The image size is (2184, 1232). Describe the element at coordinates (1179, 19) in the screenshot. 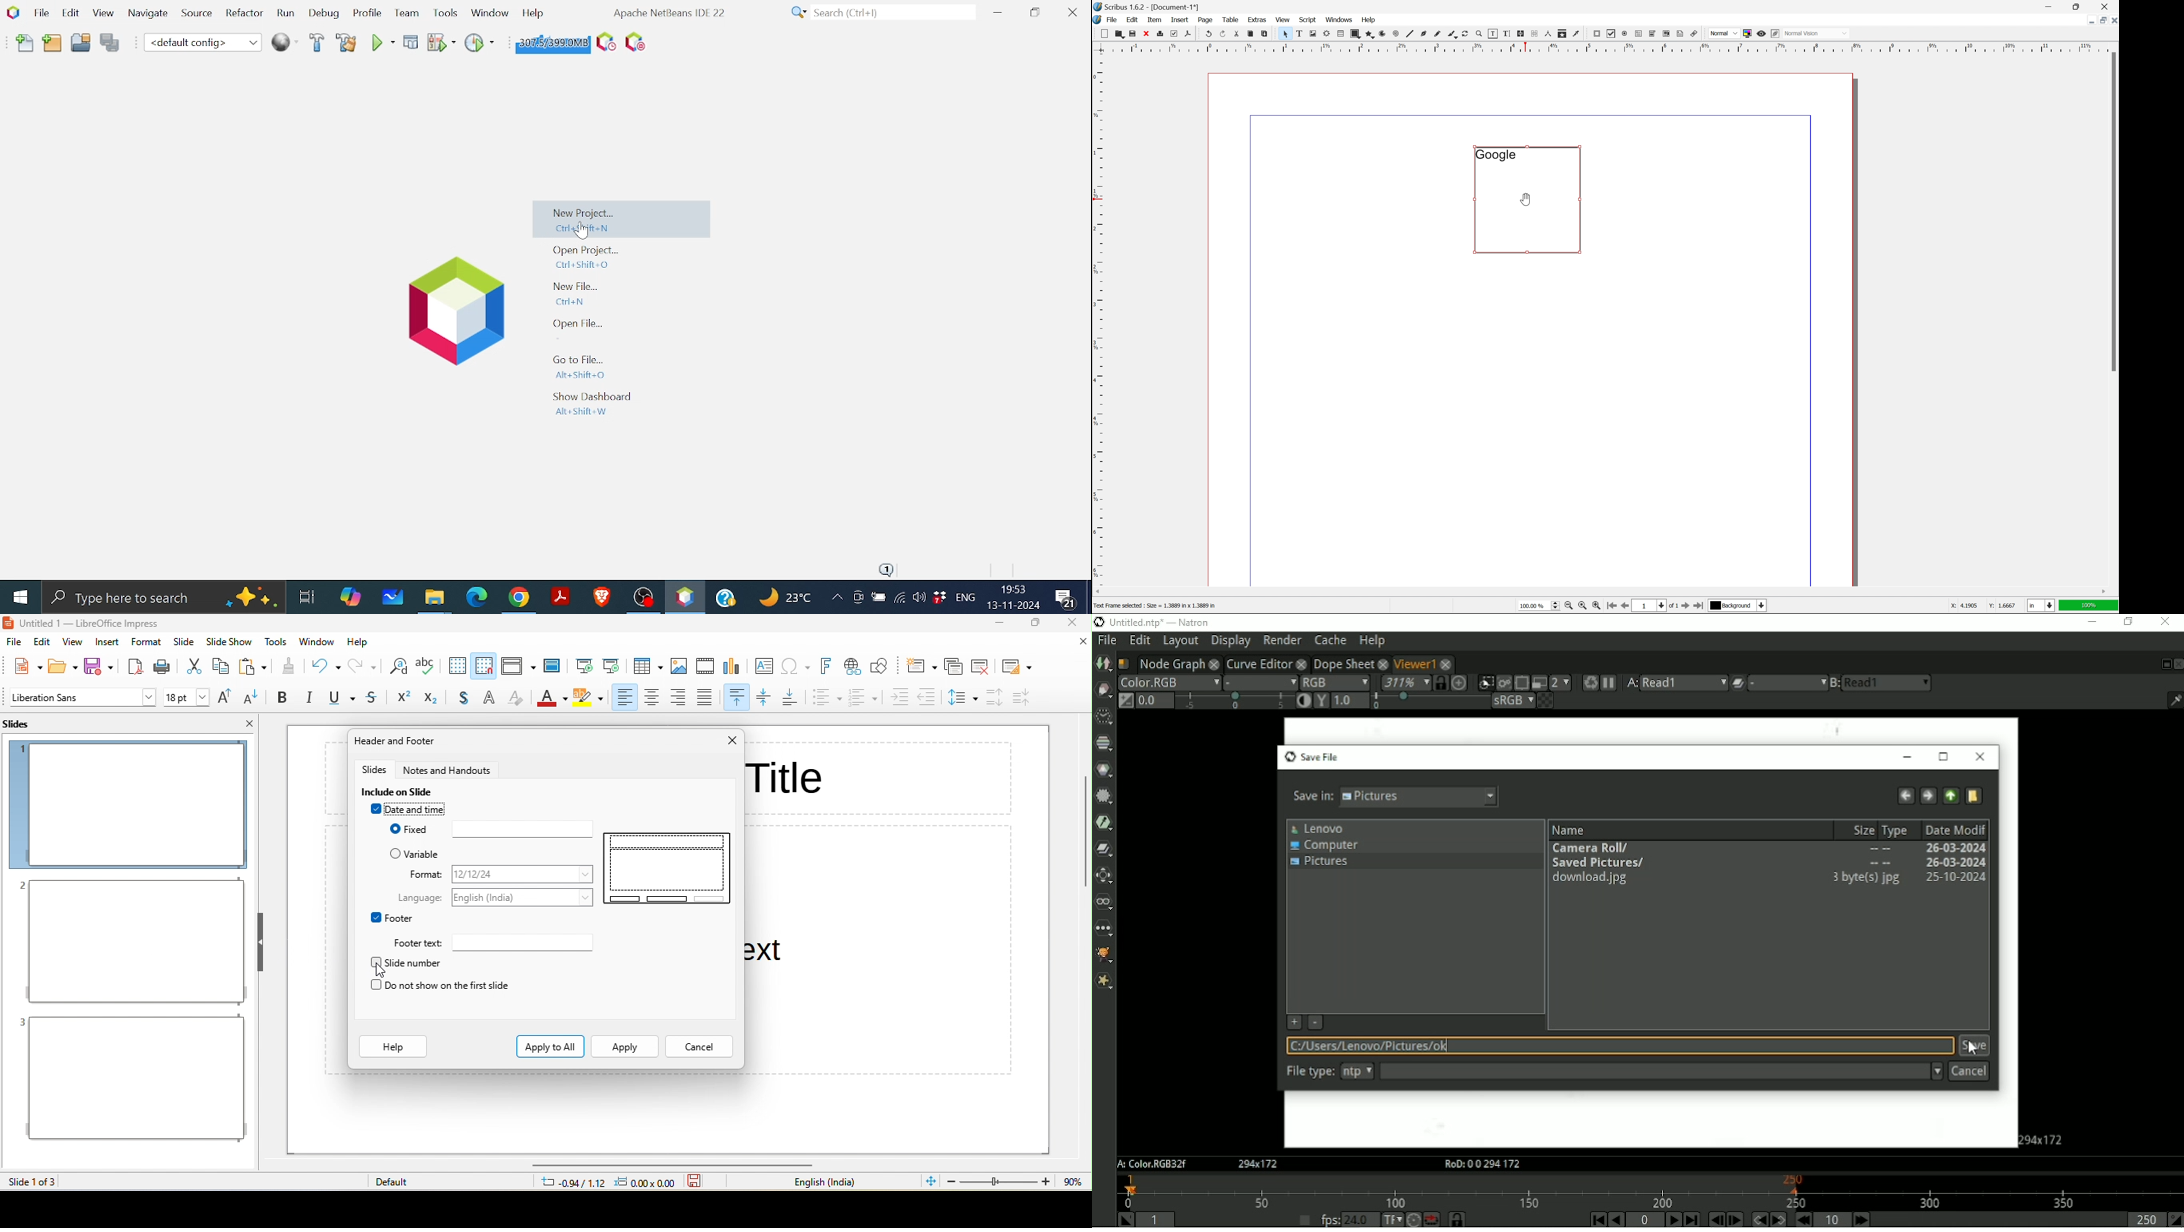

I see `insert` at that location.